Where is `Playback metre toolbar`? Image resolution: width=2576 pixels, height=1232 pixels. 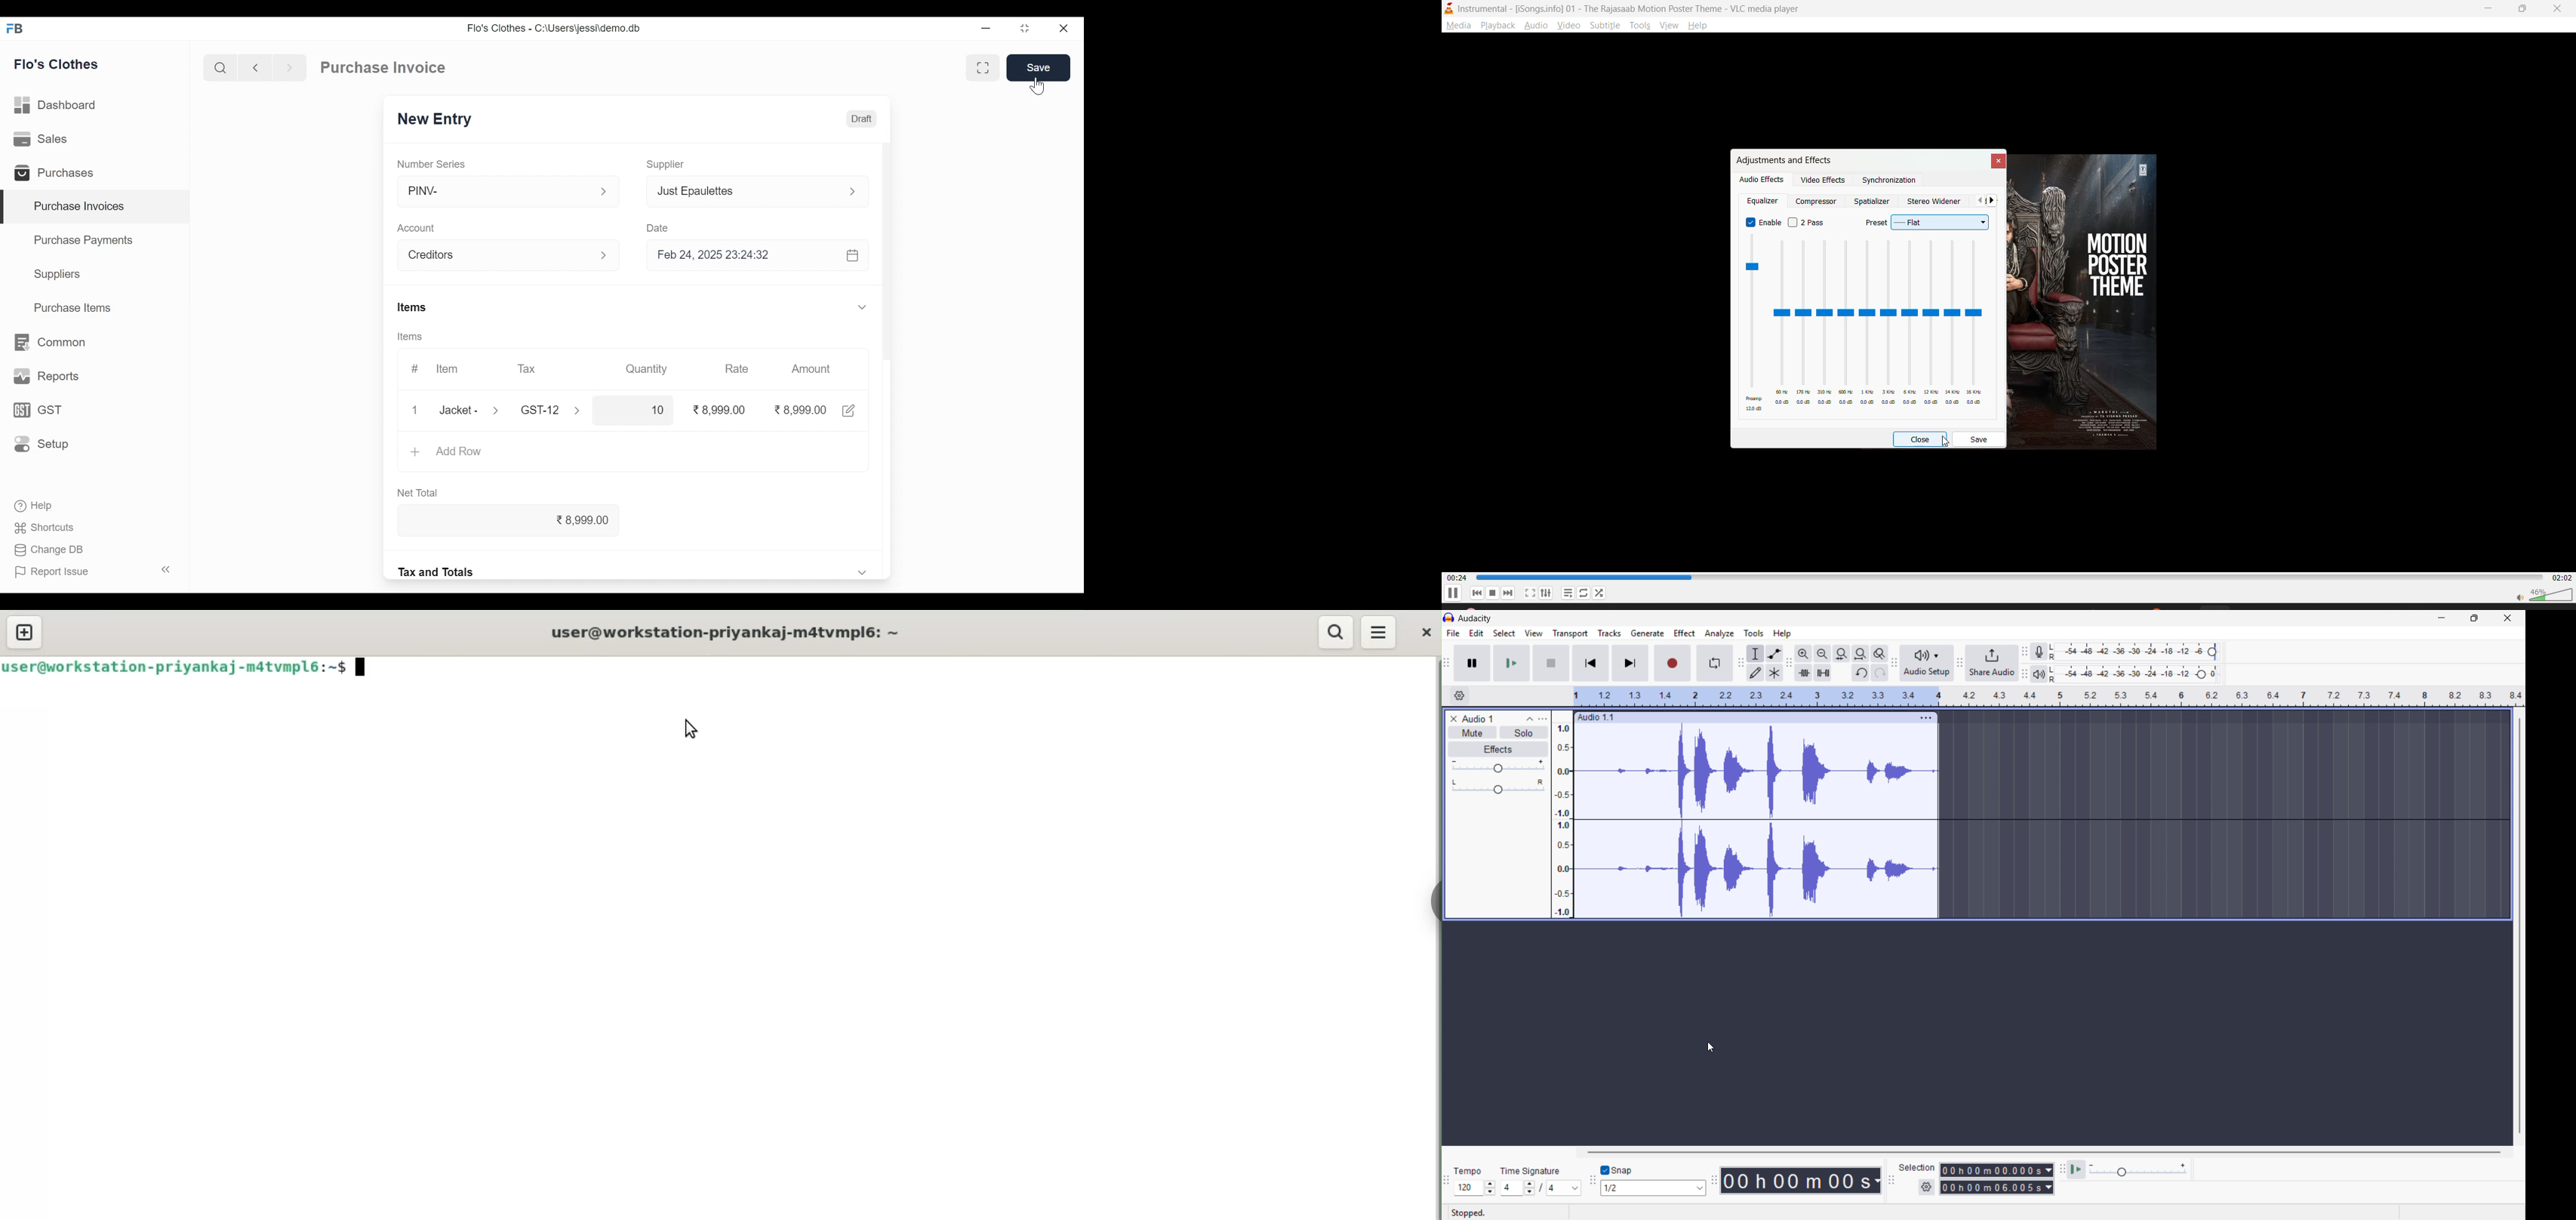 Playback metre toolbar is located at coordinates (2024, 674).